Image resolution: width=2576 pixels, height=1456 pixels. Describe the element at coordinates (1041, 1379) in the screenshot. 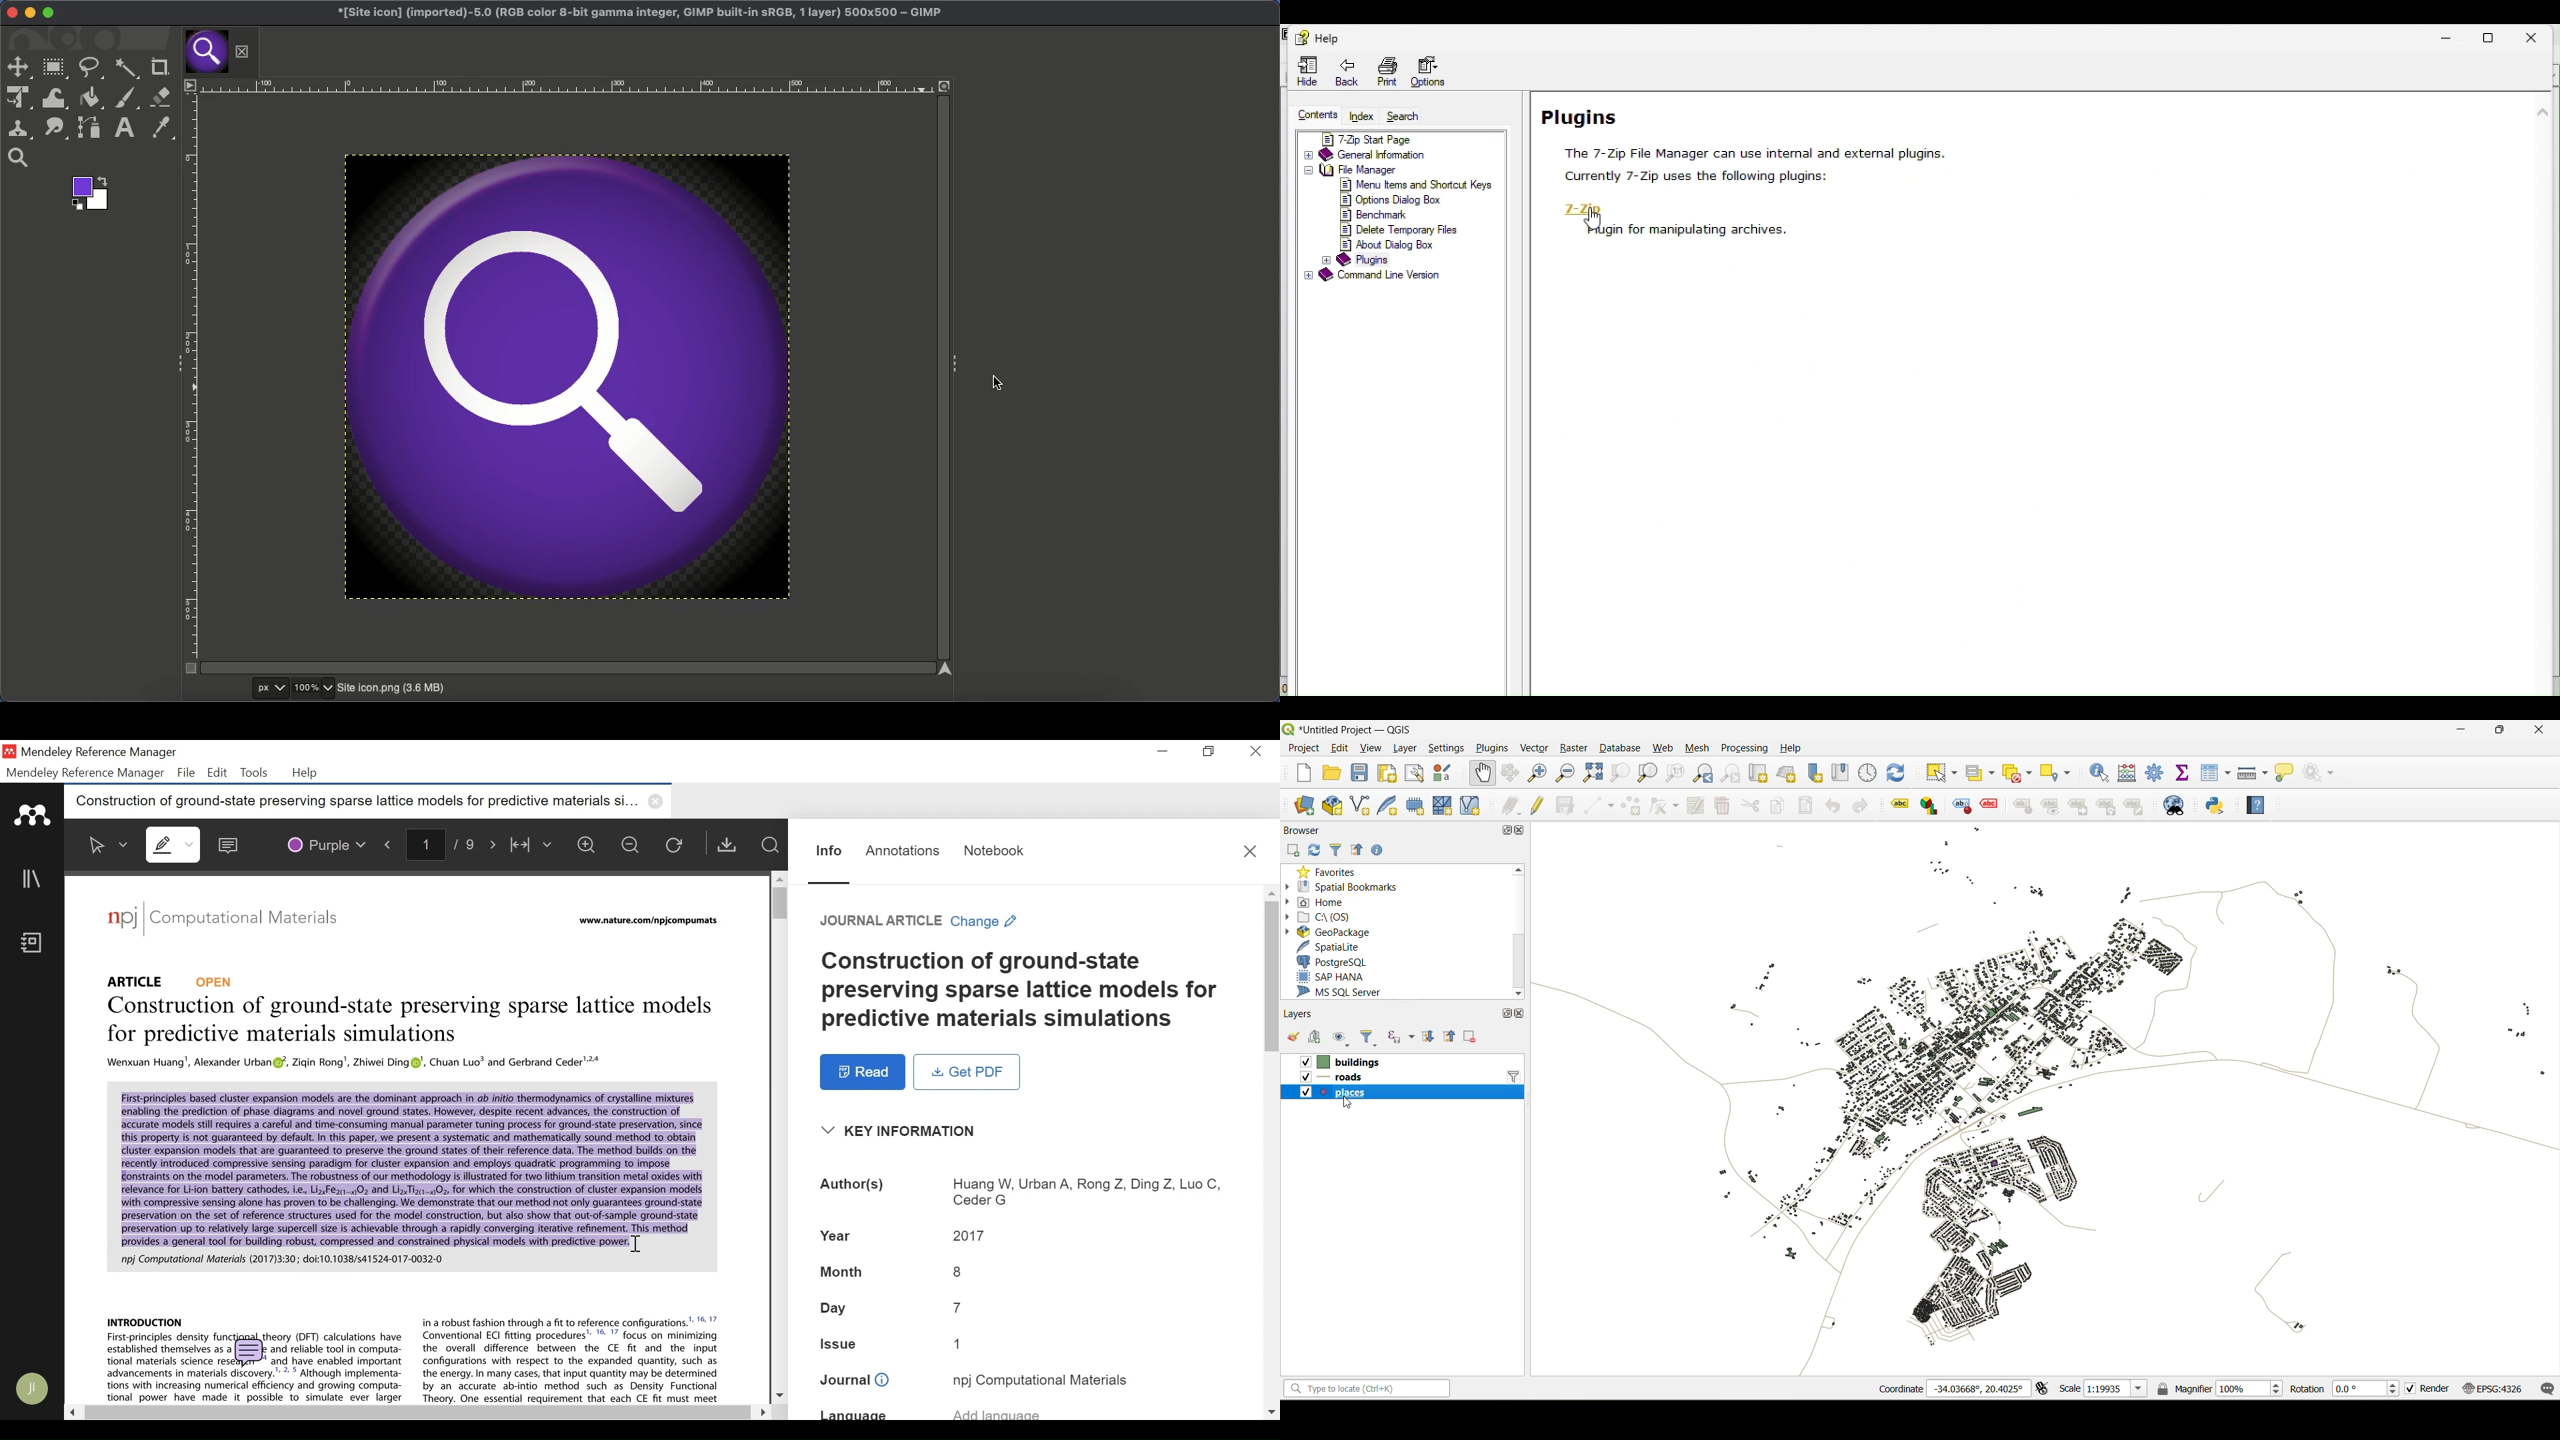

I see `Journal` at that location.